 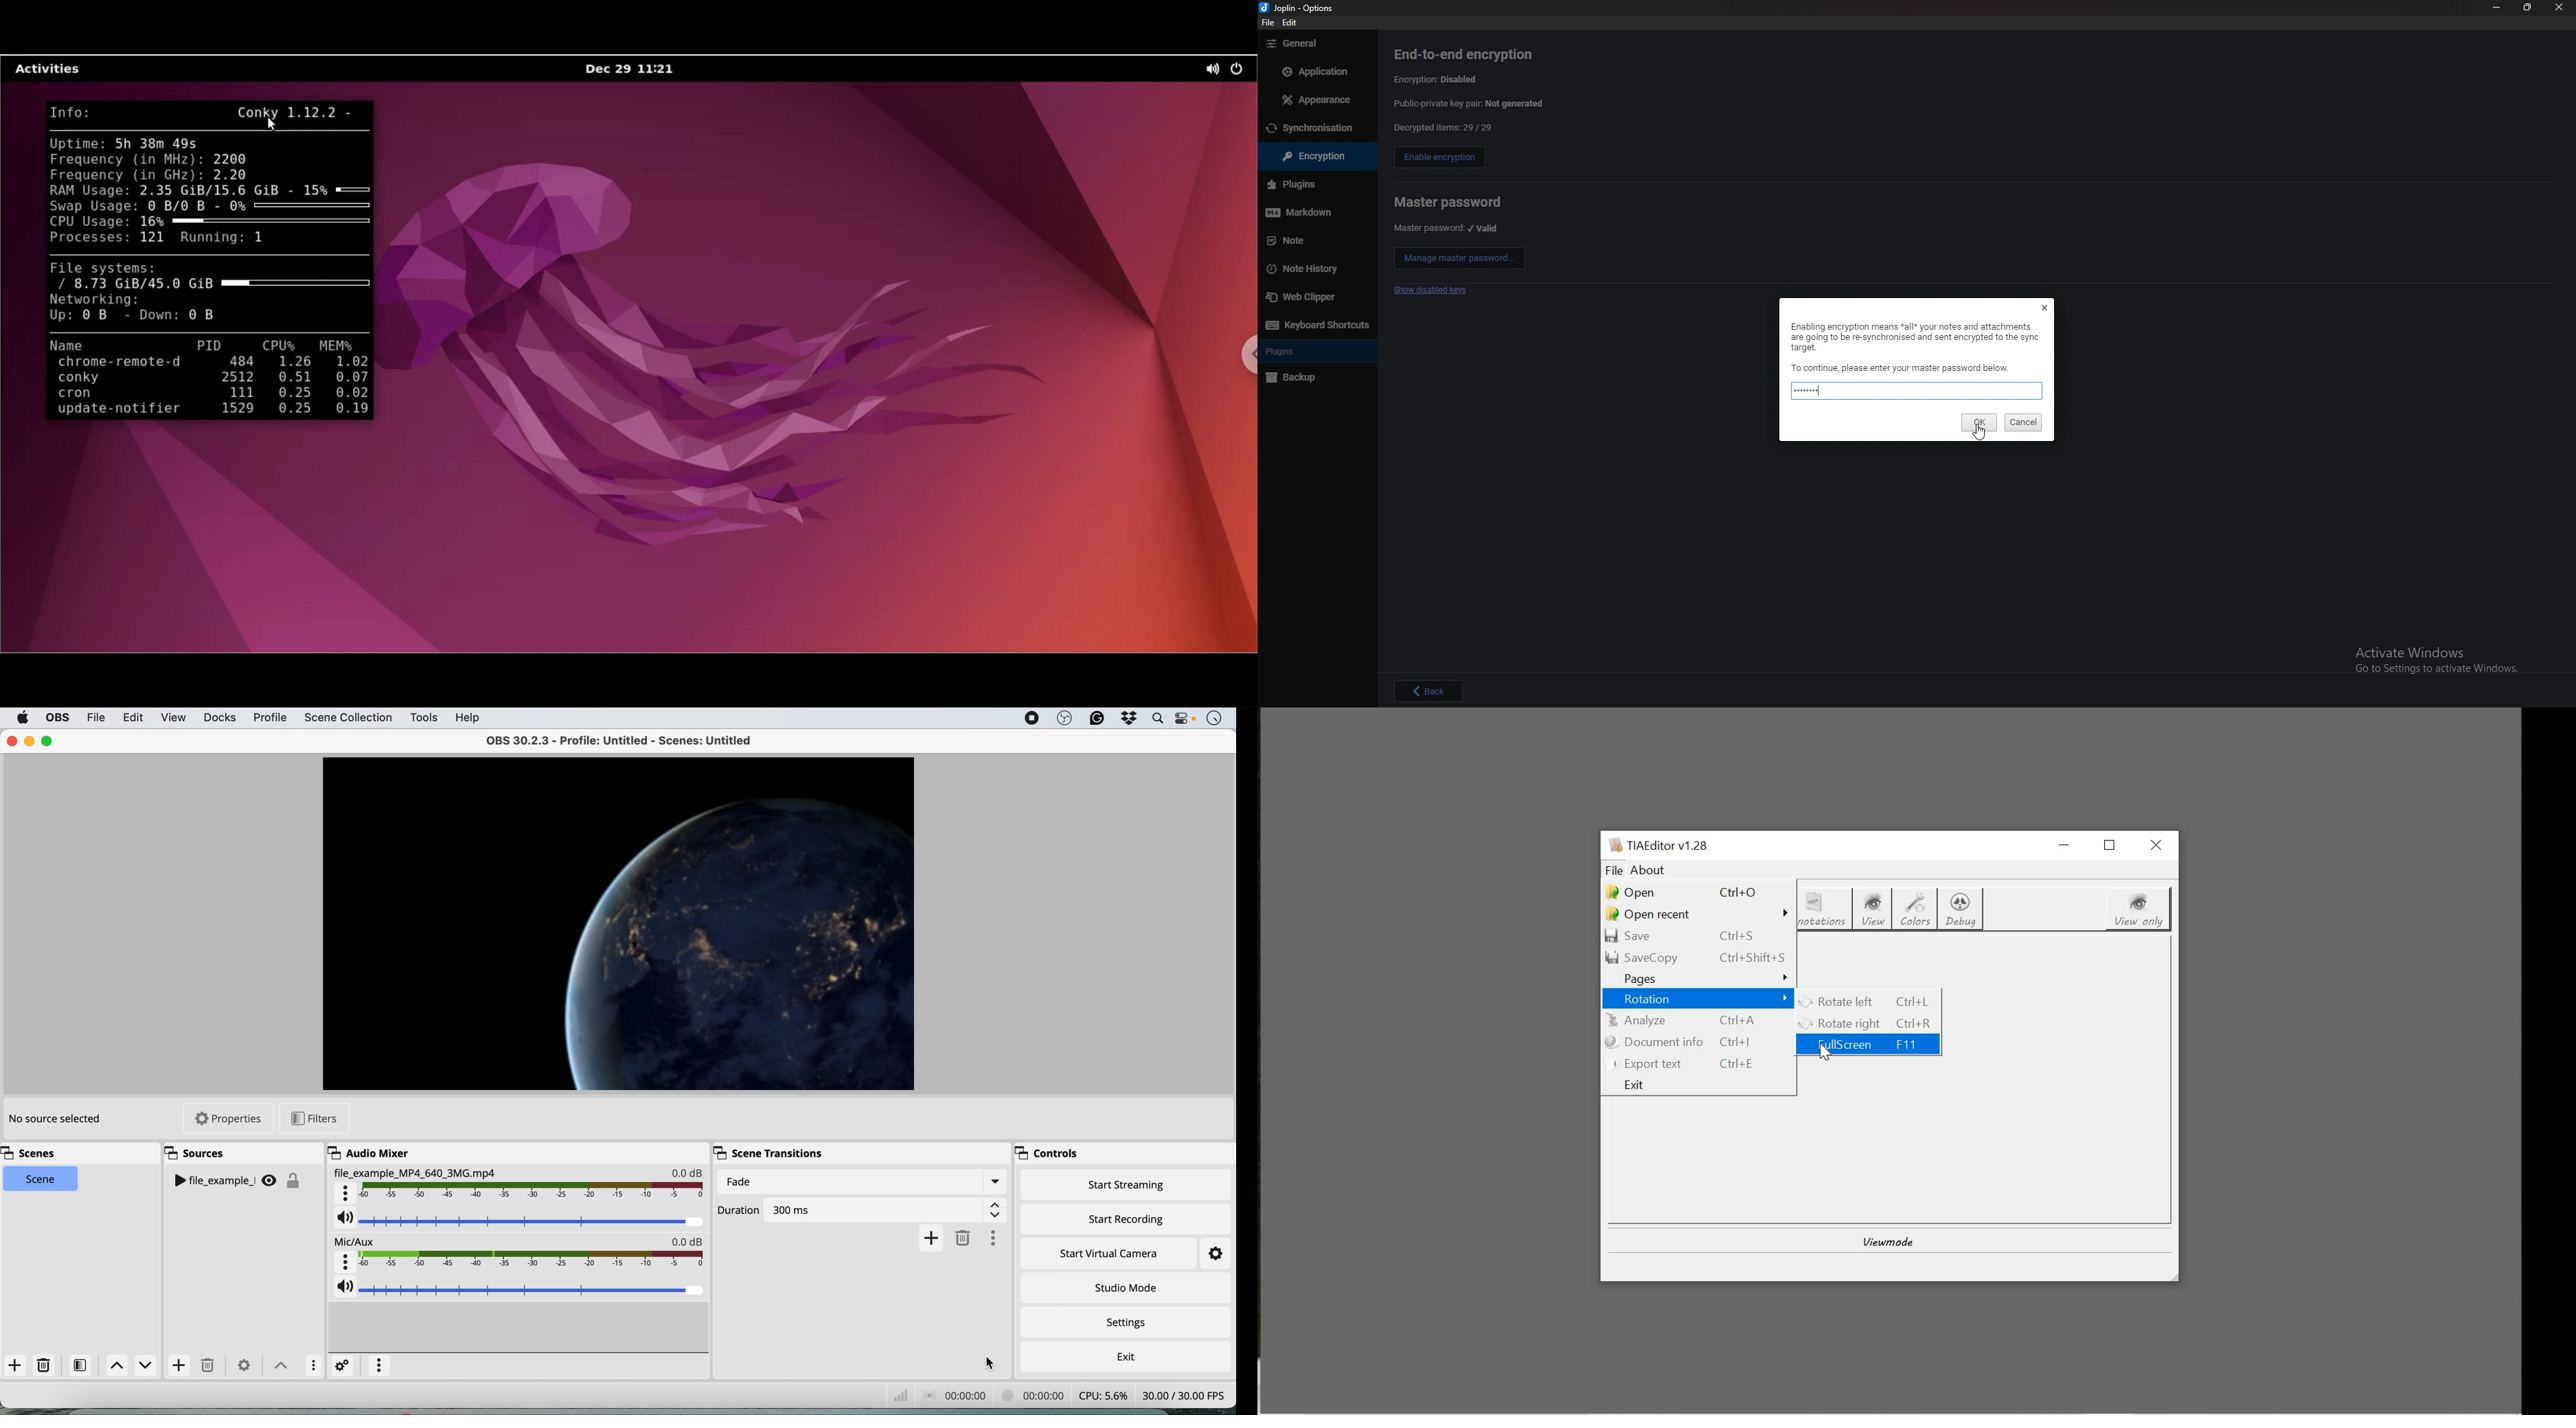 What do you see at coordinates (200, 1154) in the screenshot?
I see `sources` at bounding box center [200, 1154].